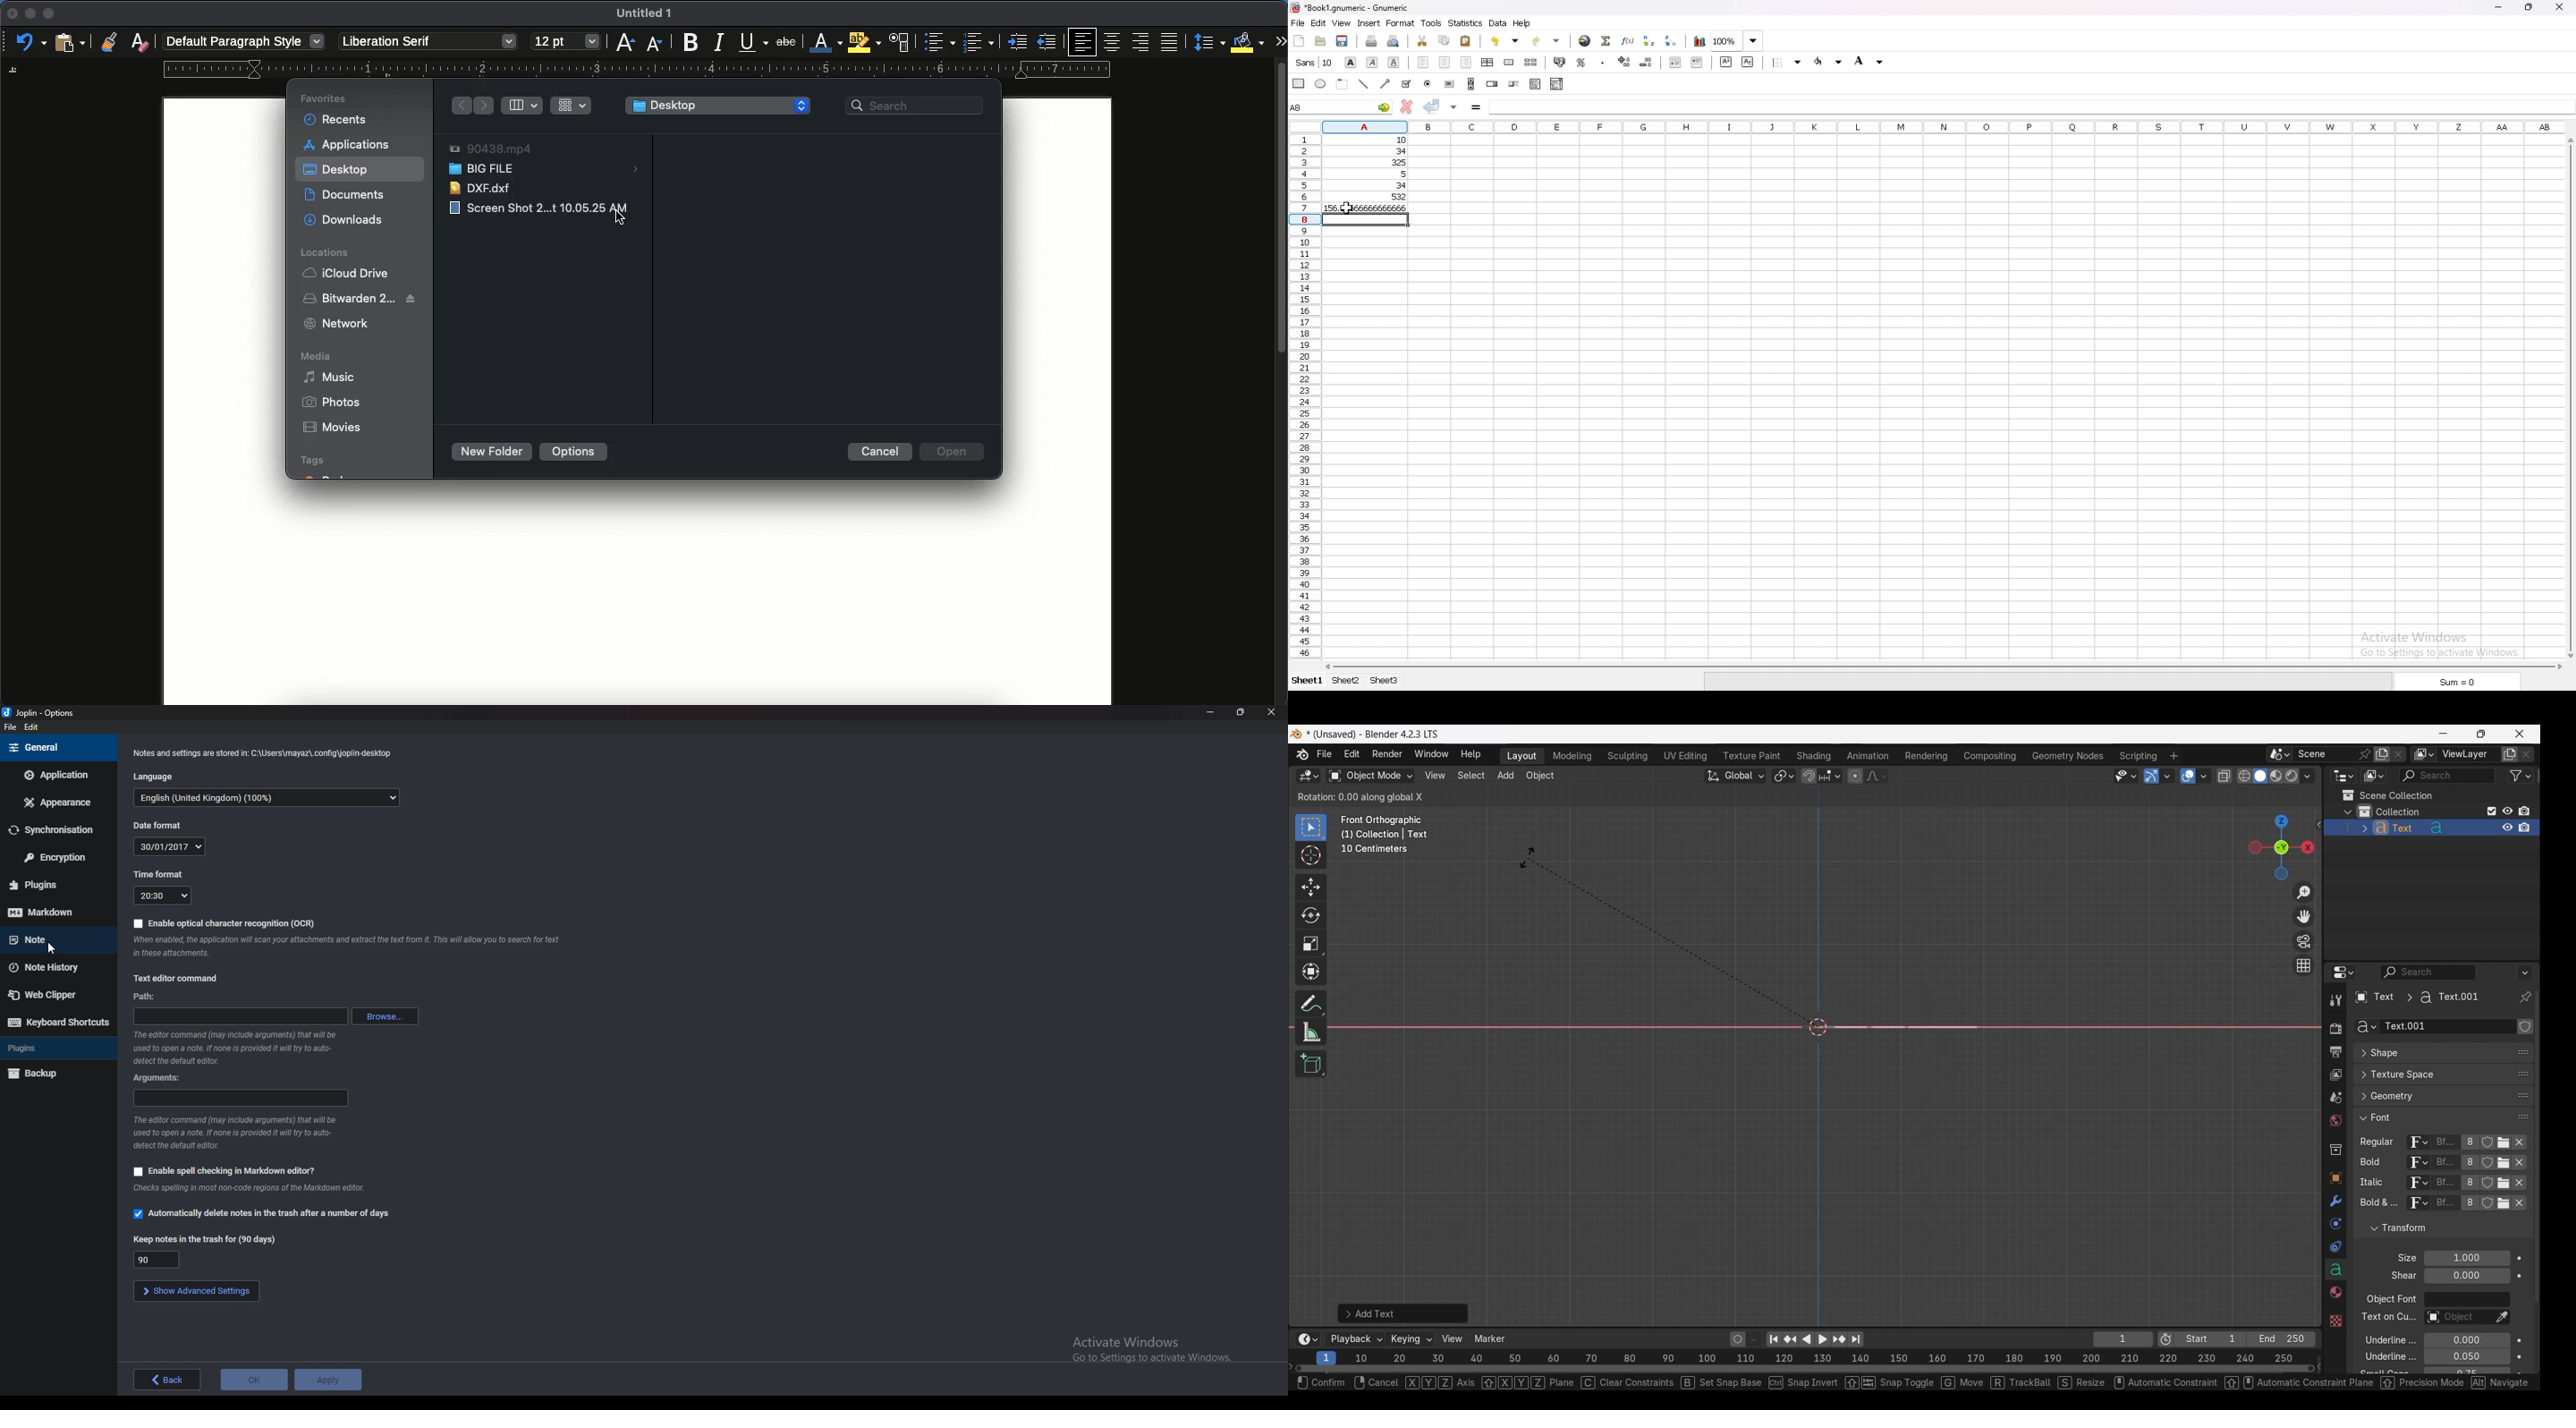 The image size is (2576, 1428). What do you see at coordinates (329, 1380) in the screenshot?
I see `apply` at bounding box center [329, 1380].